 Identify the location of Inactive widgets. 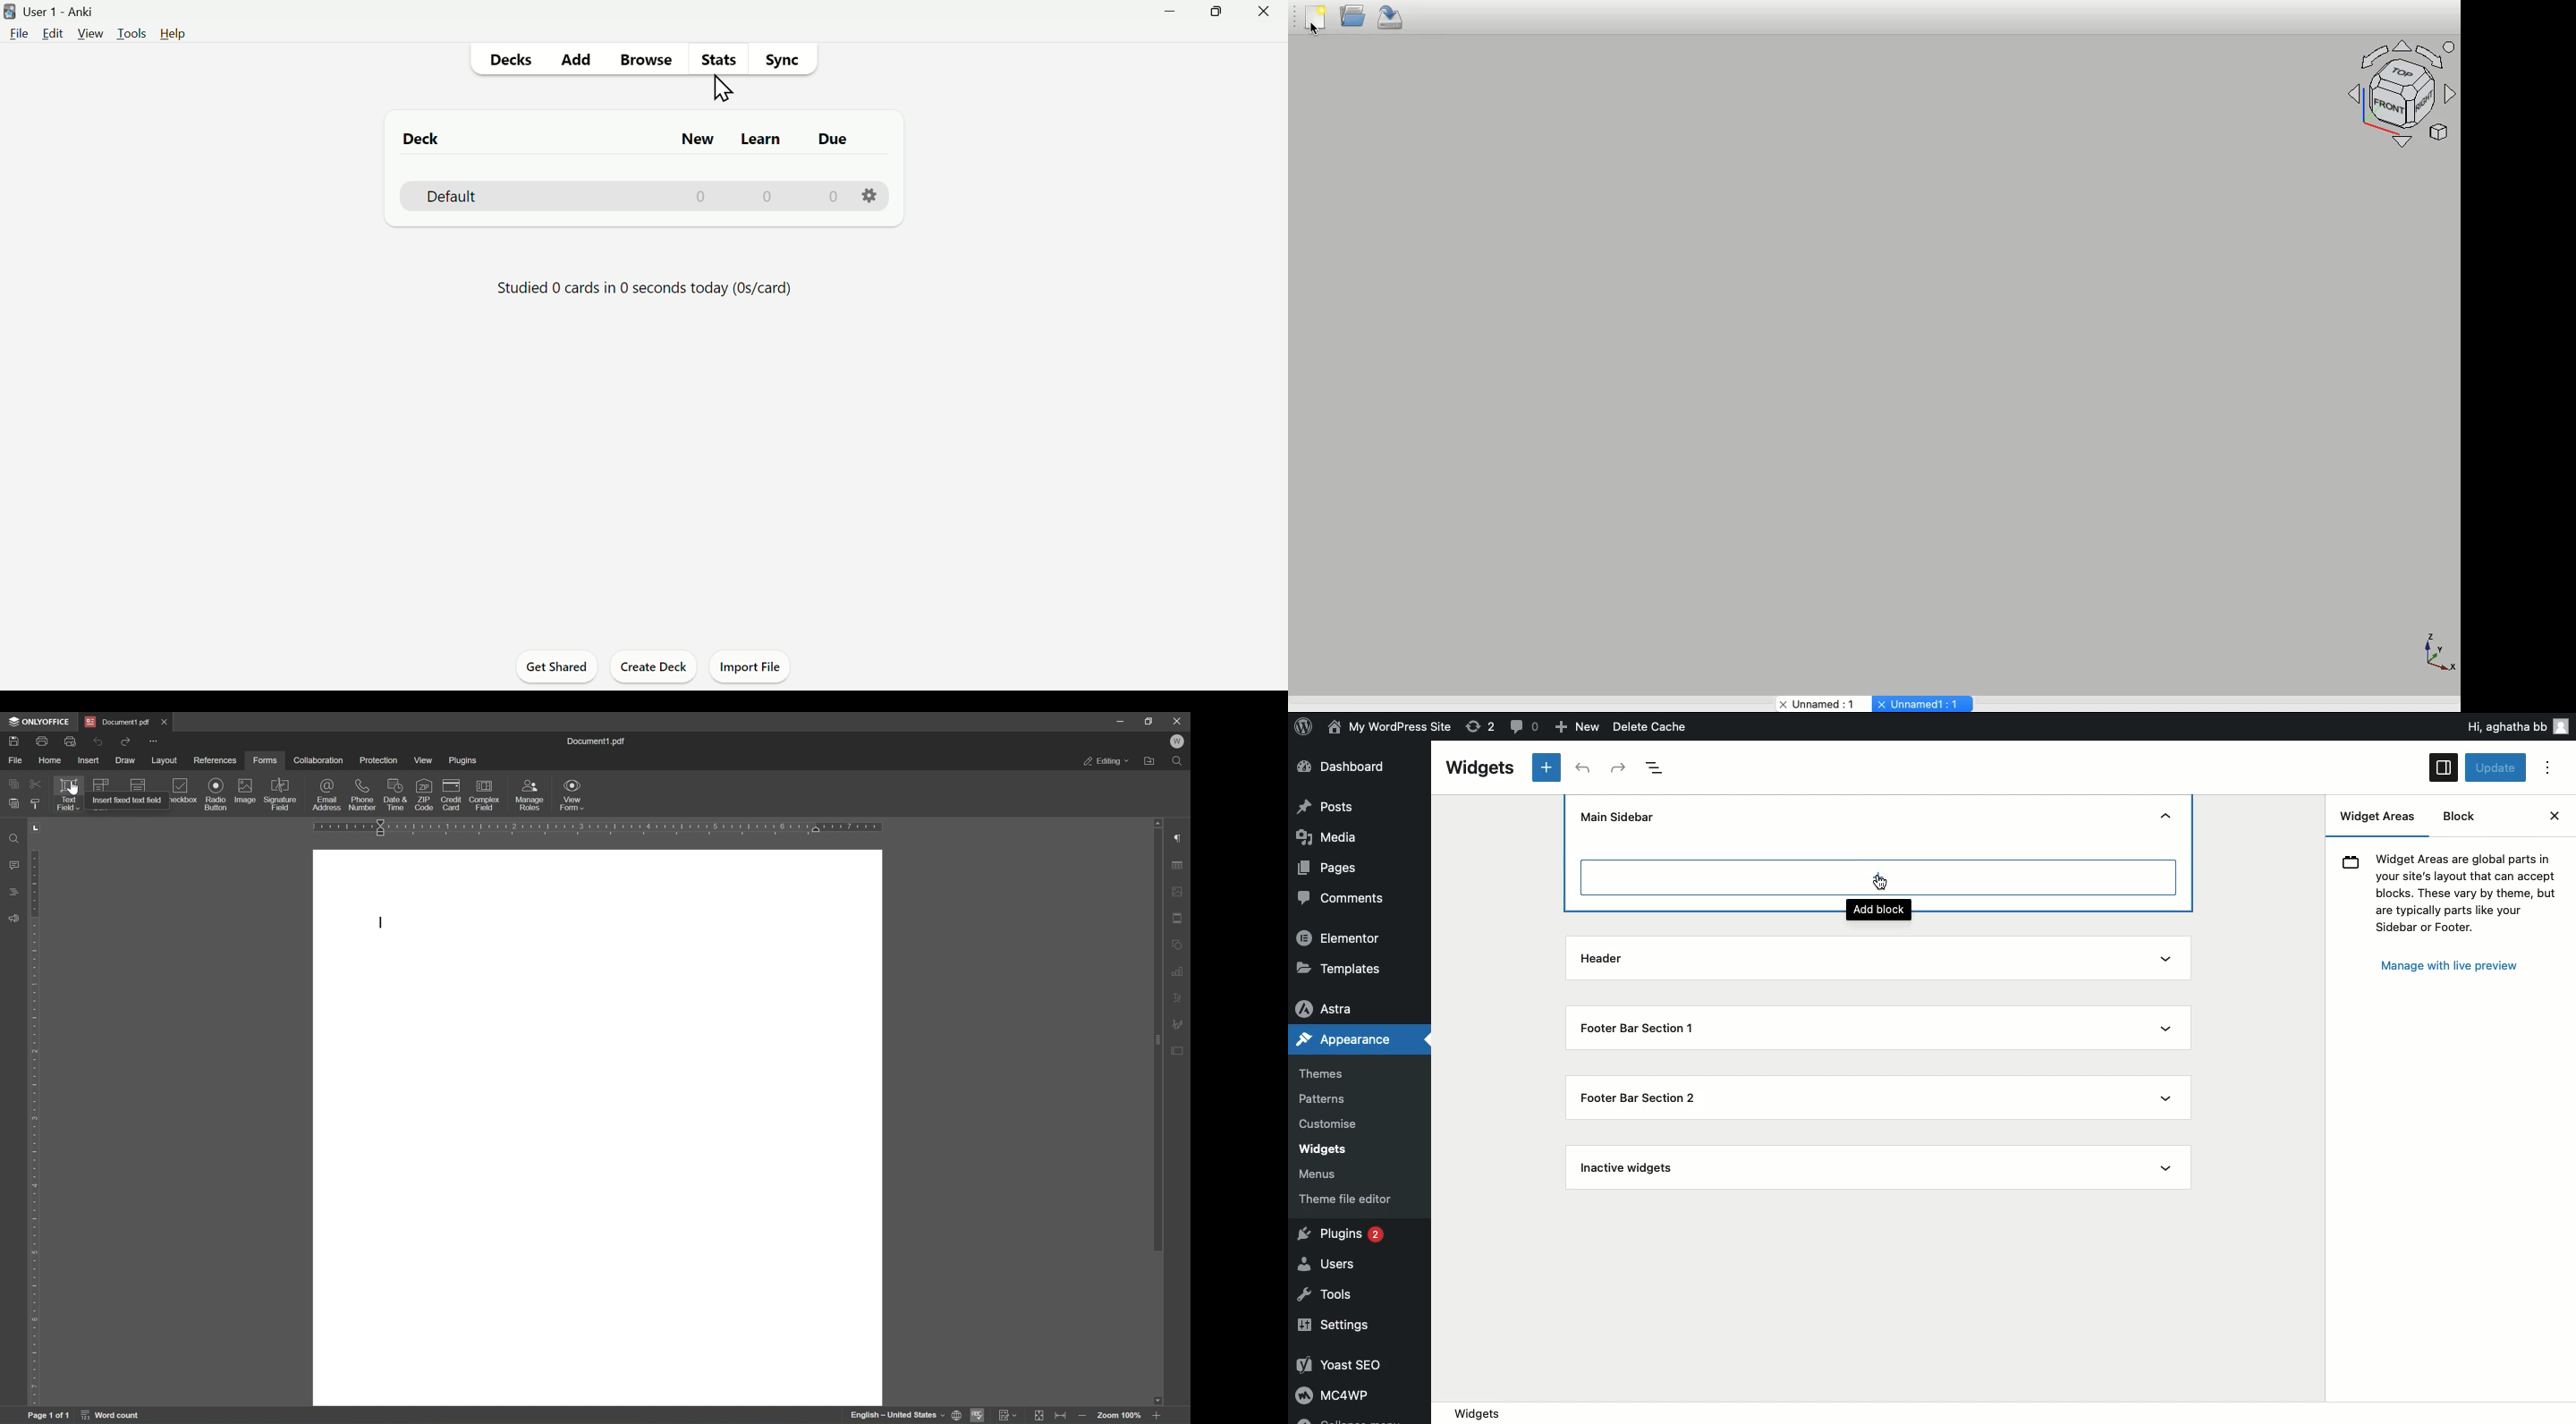
(1633, 1168).